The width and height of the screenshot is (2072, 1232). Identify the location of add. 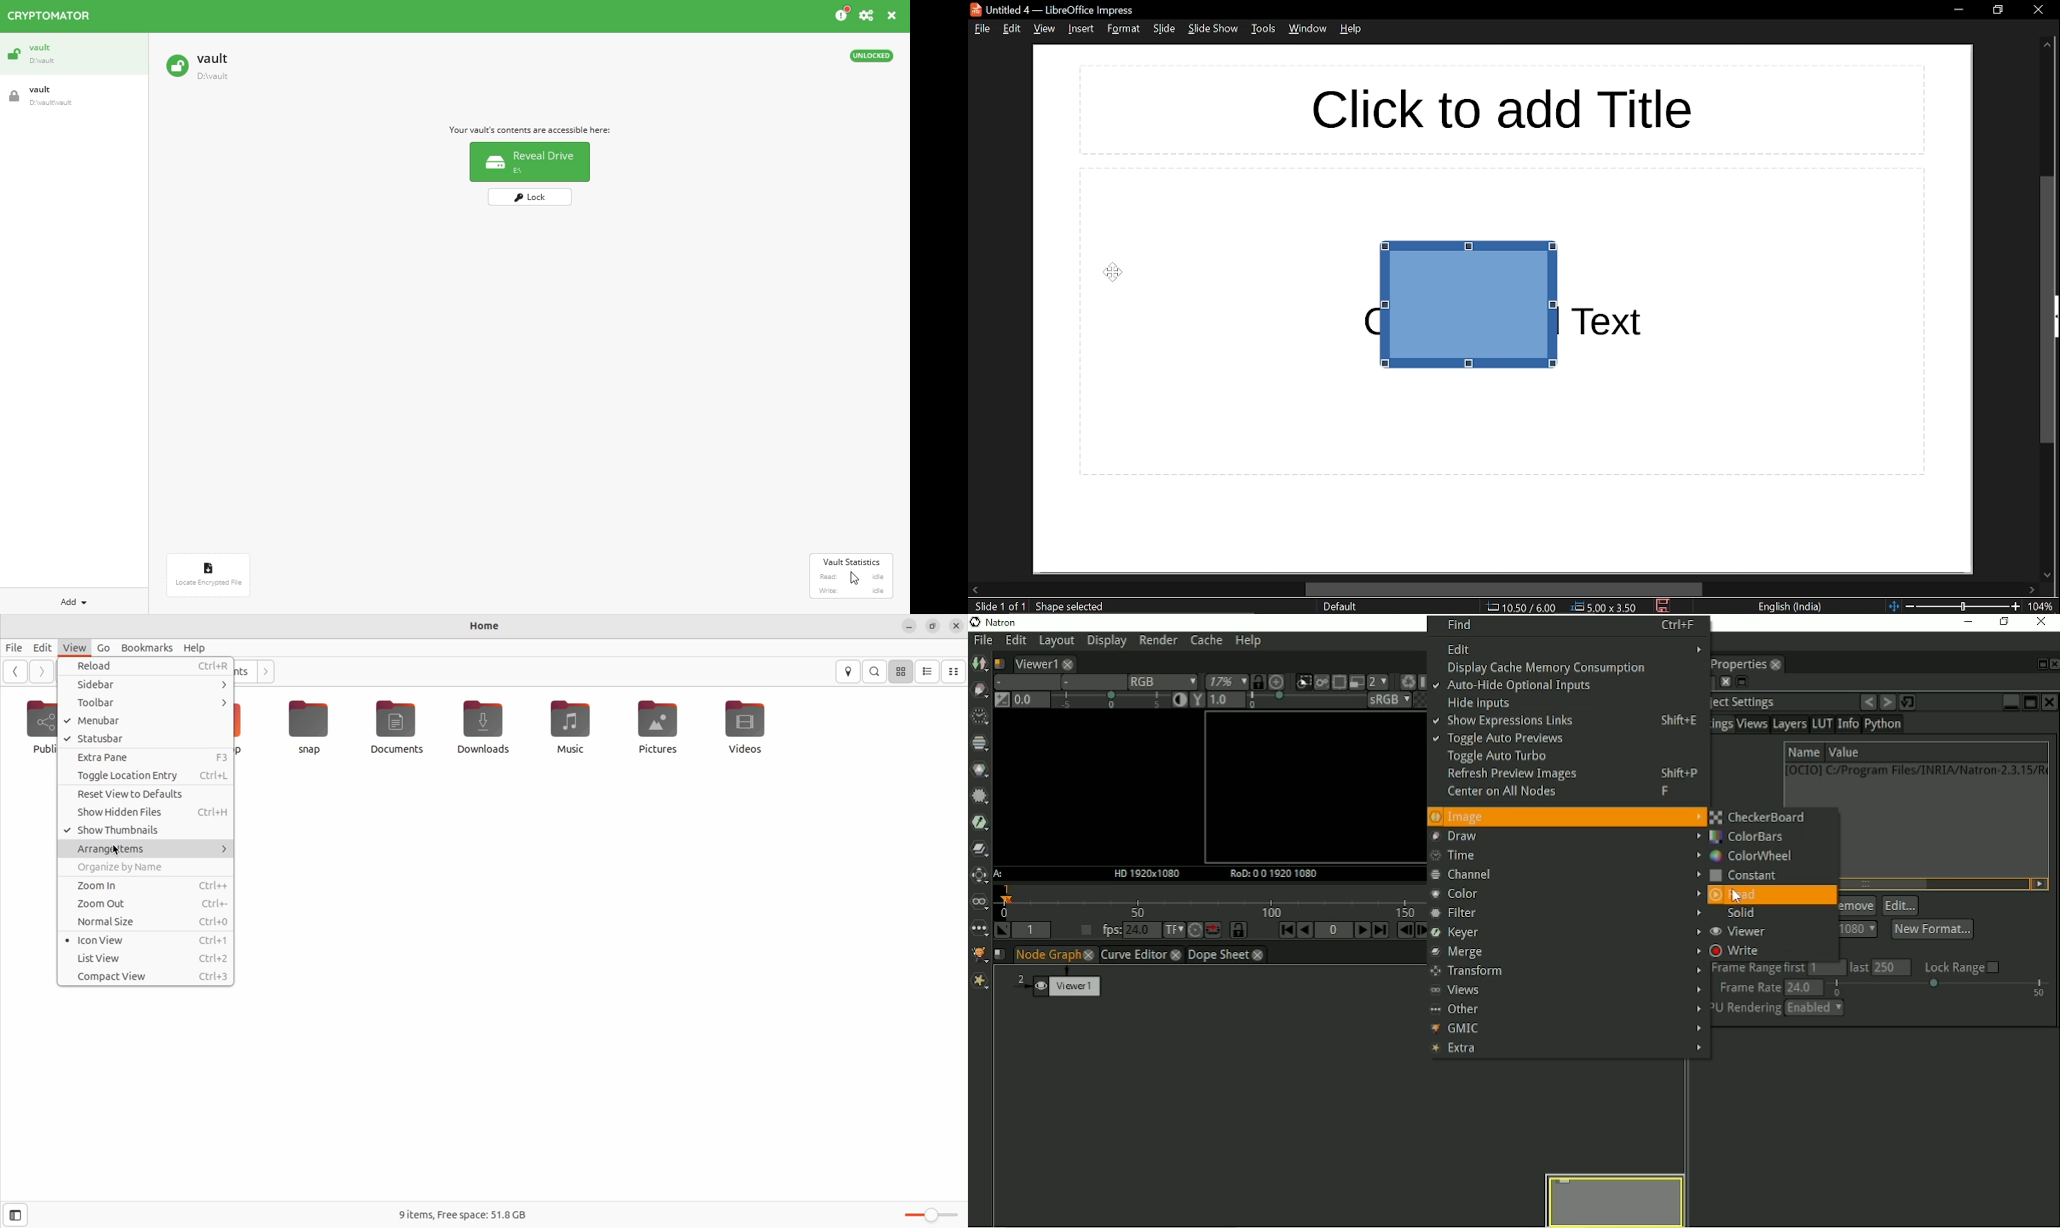
(76, 600).